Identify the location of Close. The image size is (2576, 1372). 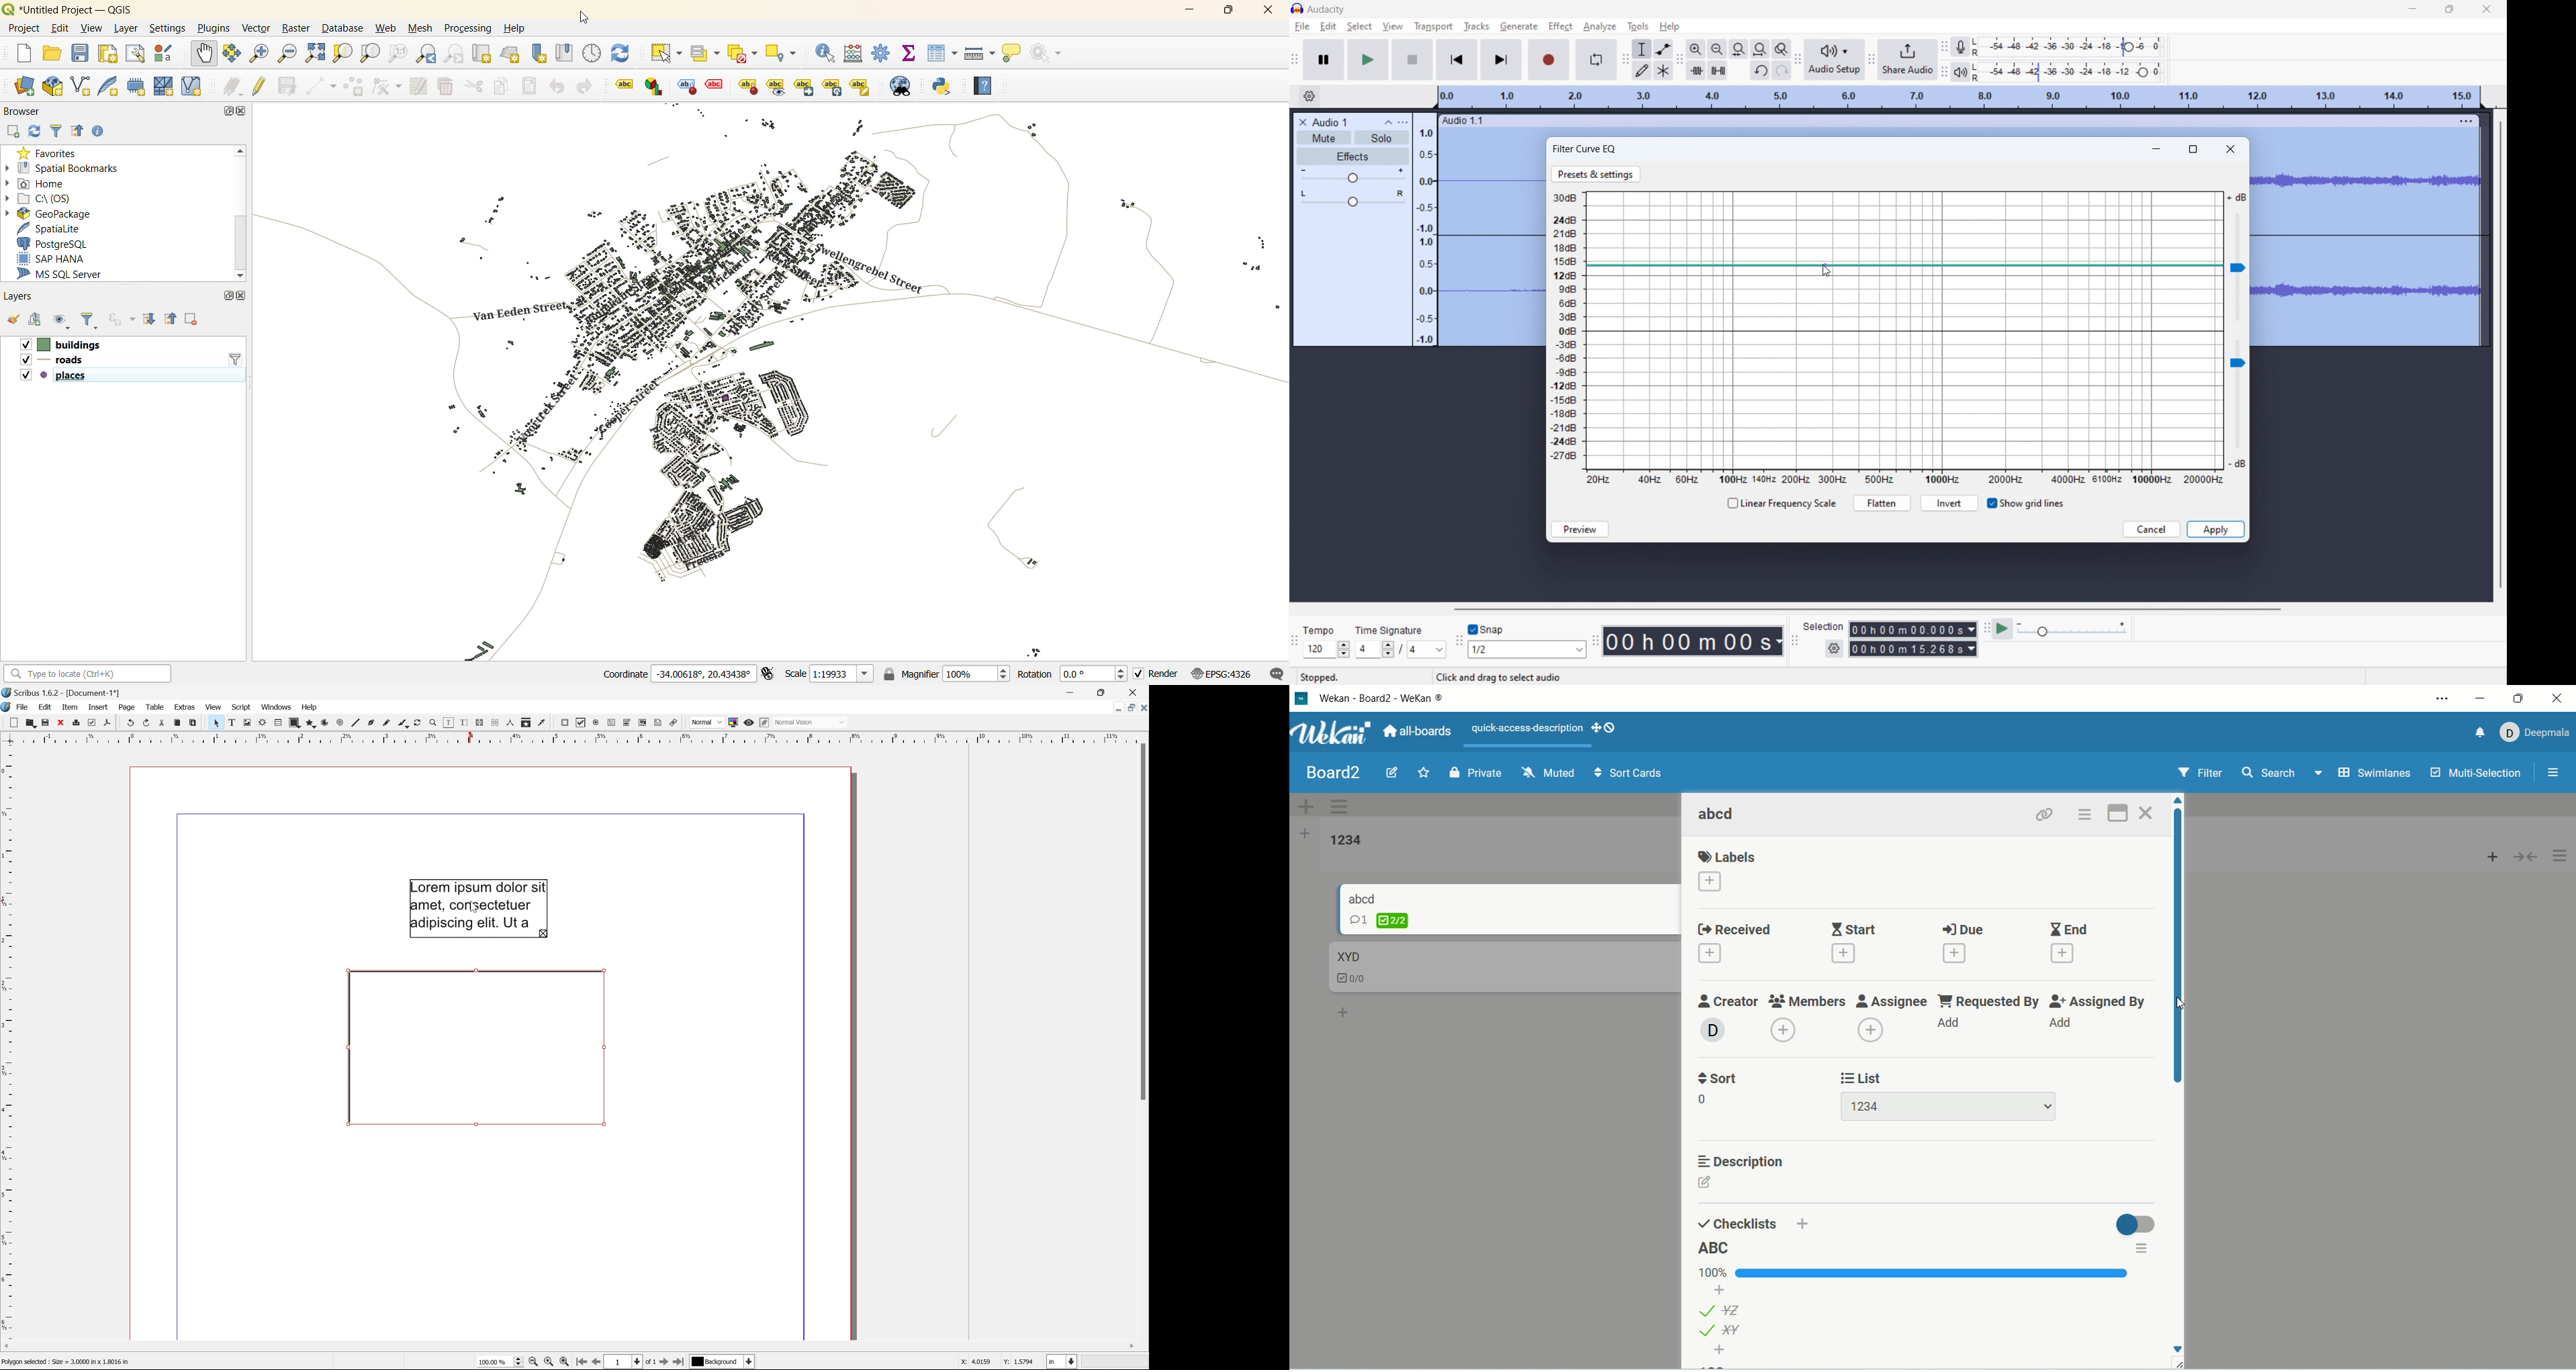
(60, 725).